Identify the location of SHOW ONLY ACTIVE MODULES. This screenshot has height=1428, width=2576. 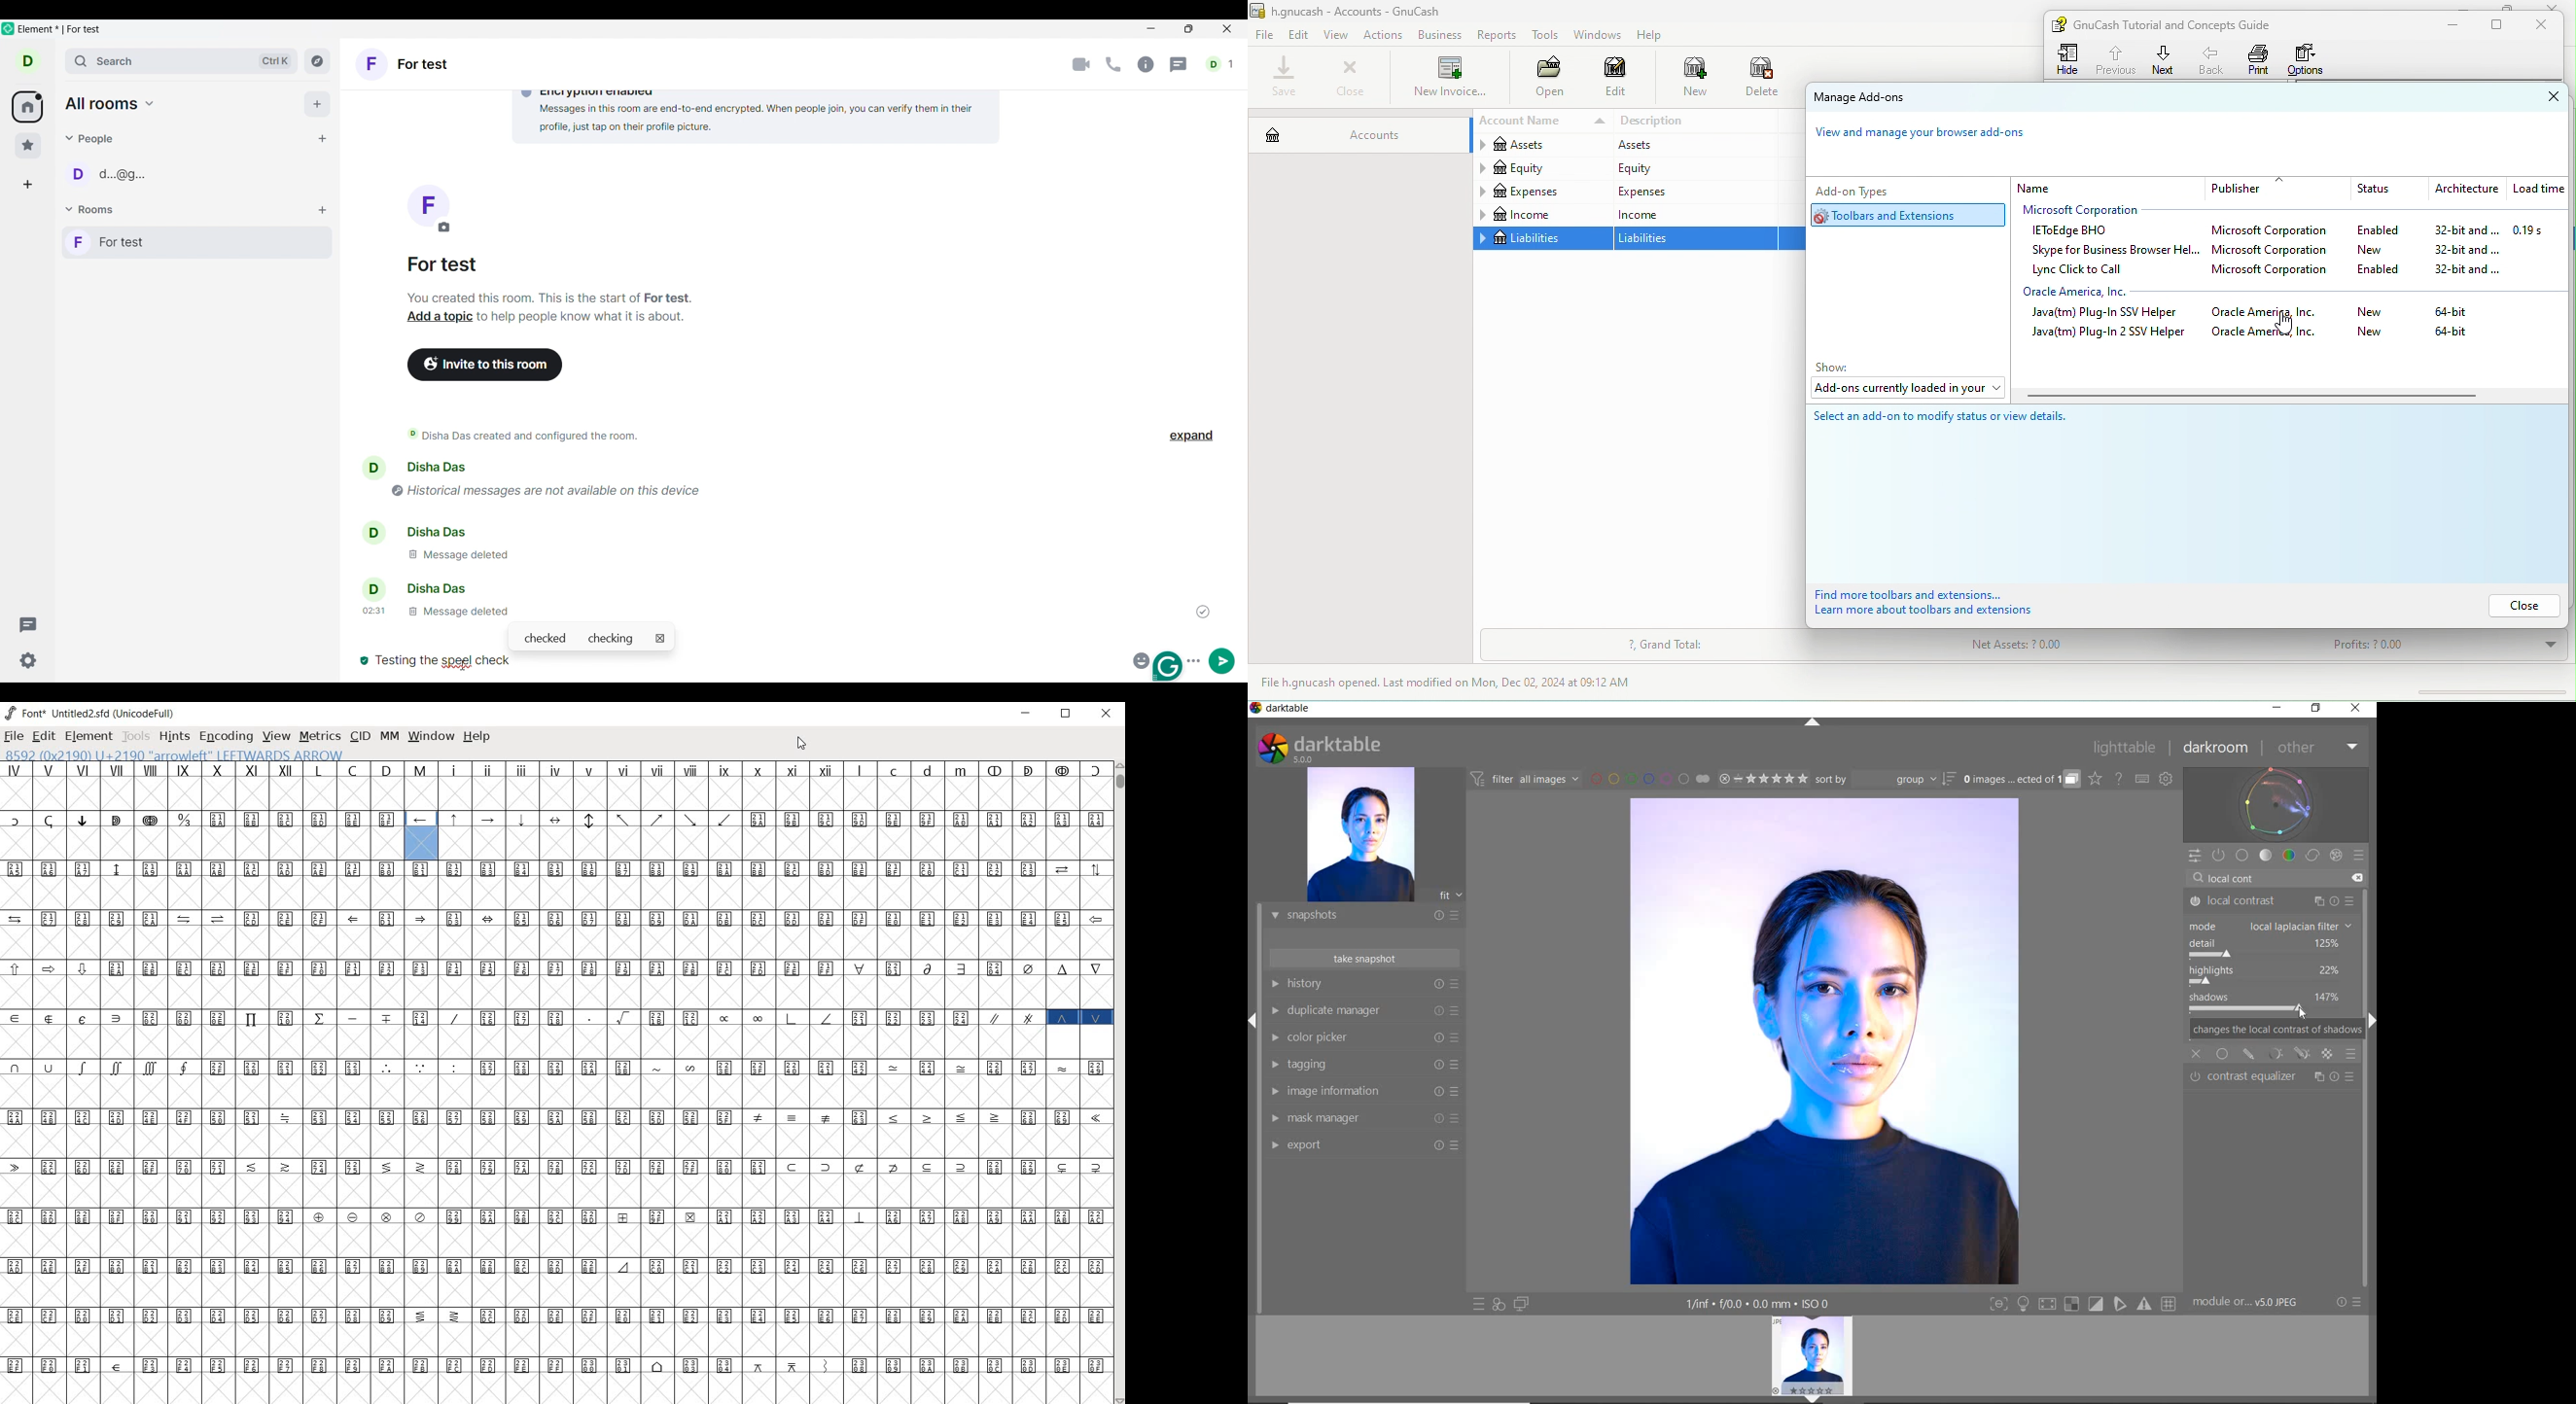
(2220, 856).